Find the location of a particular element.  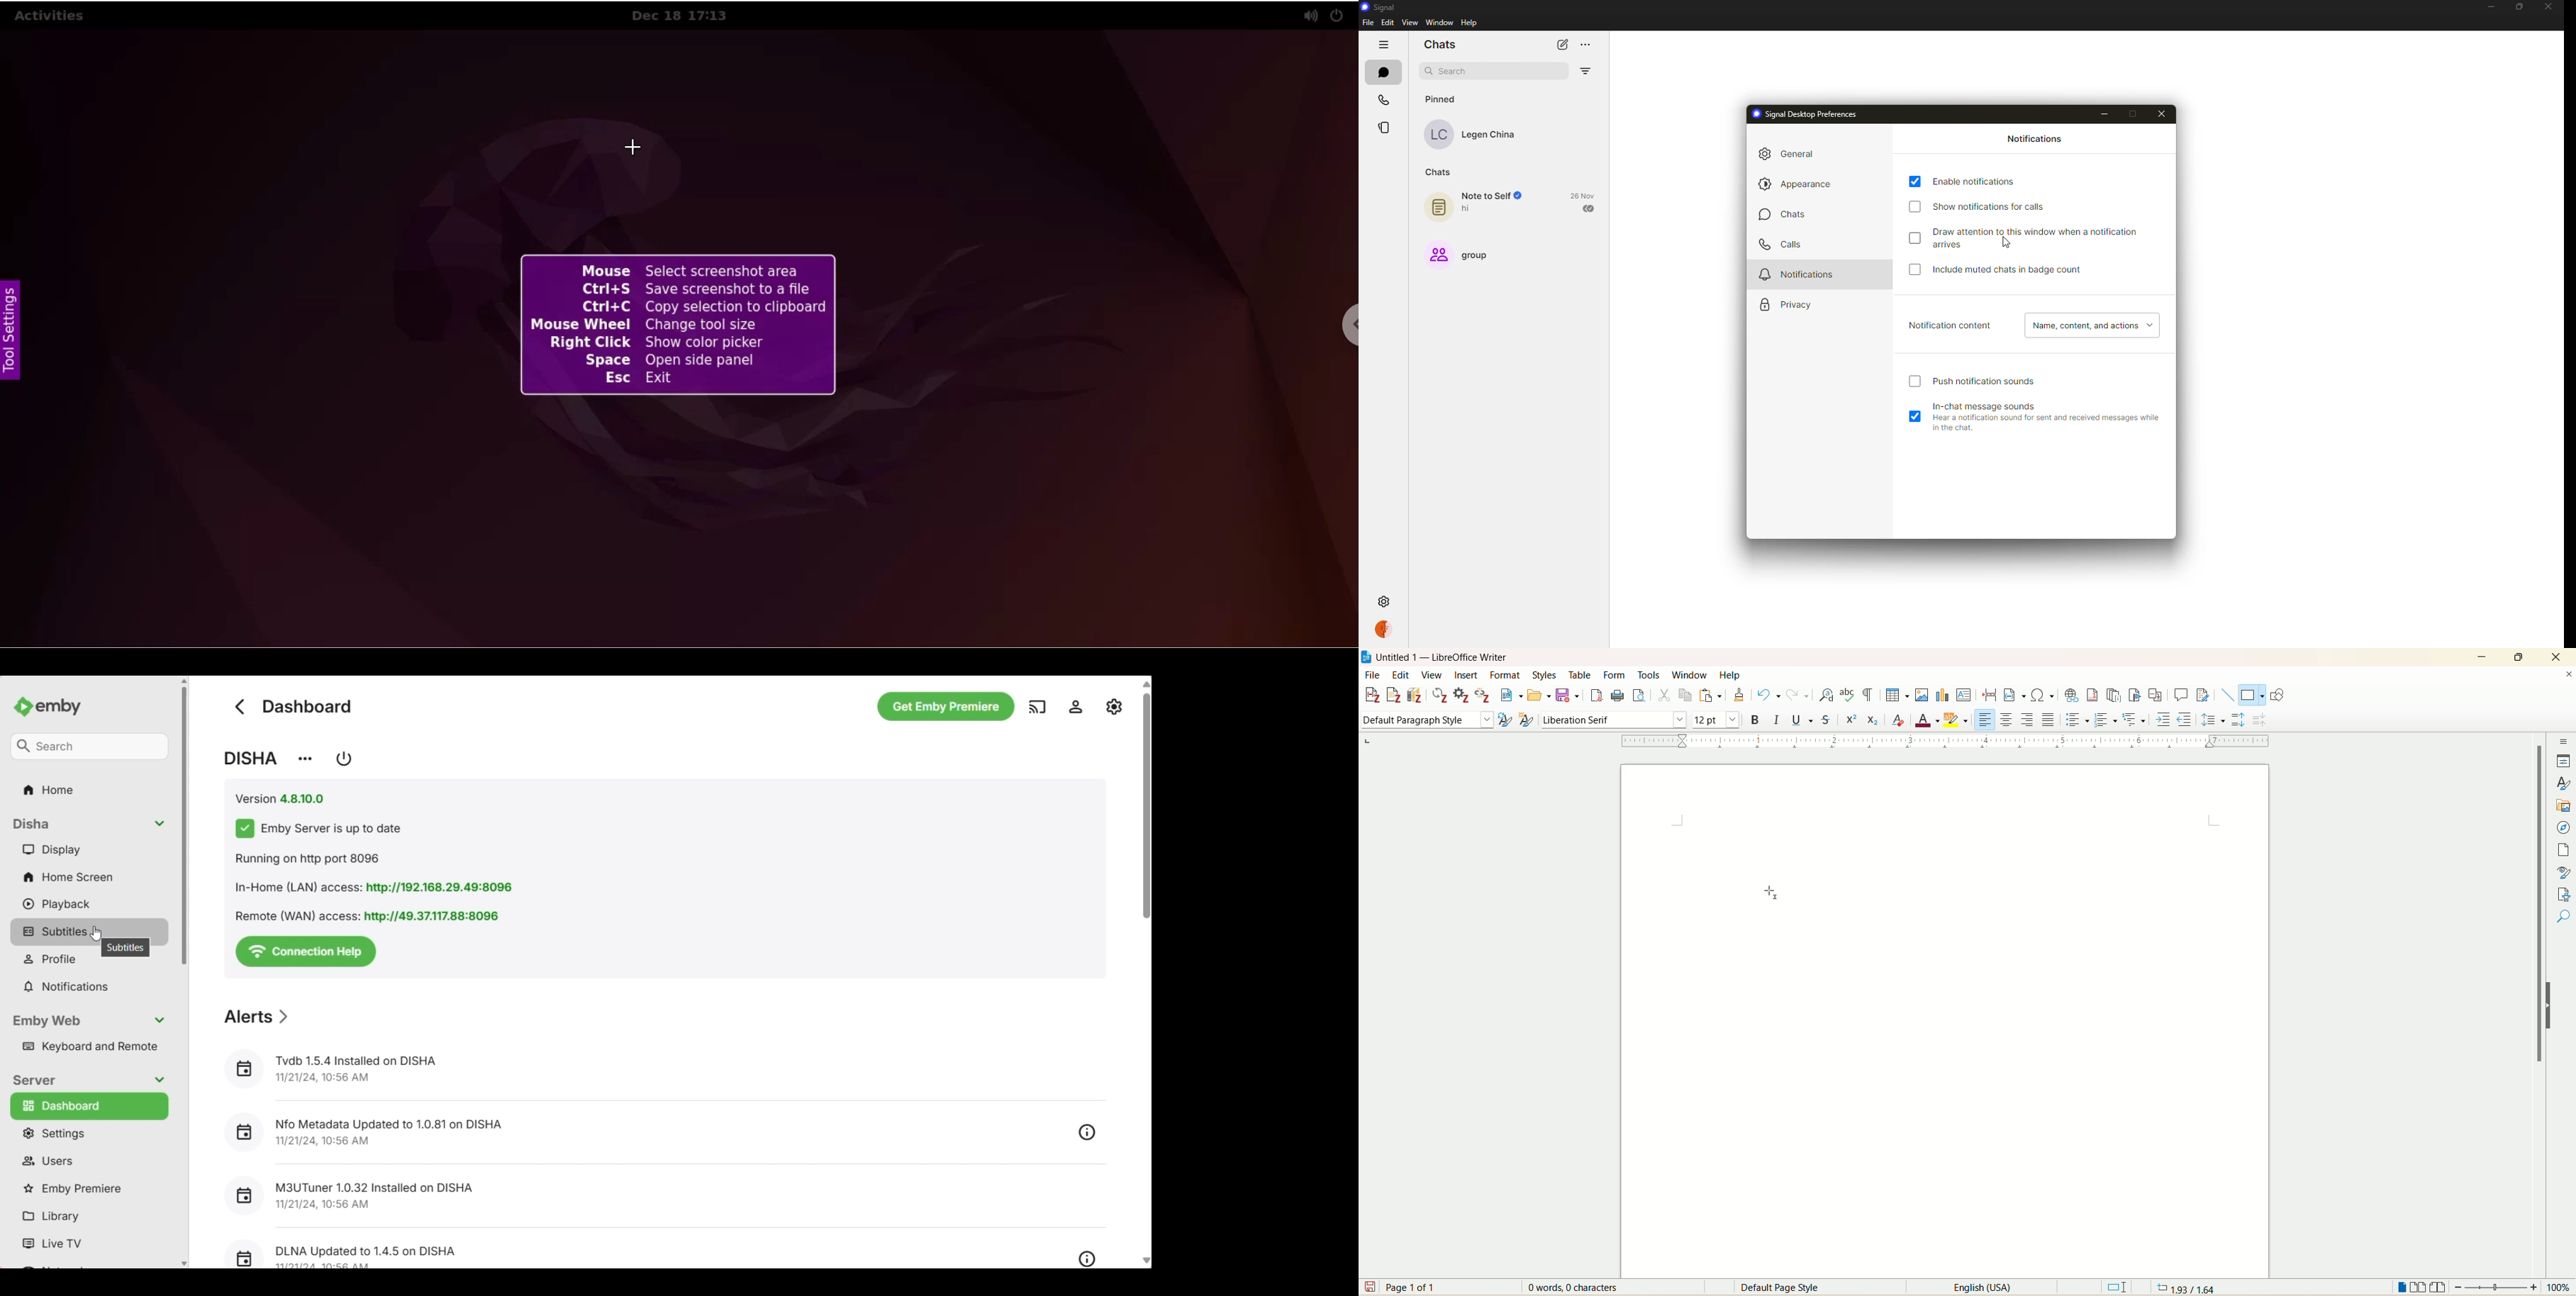

notification  content is located at coordinates (1950, 324).